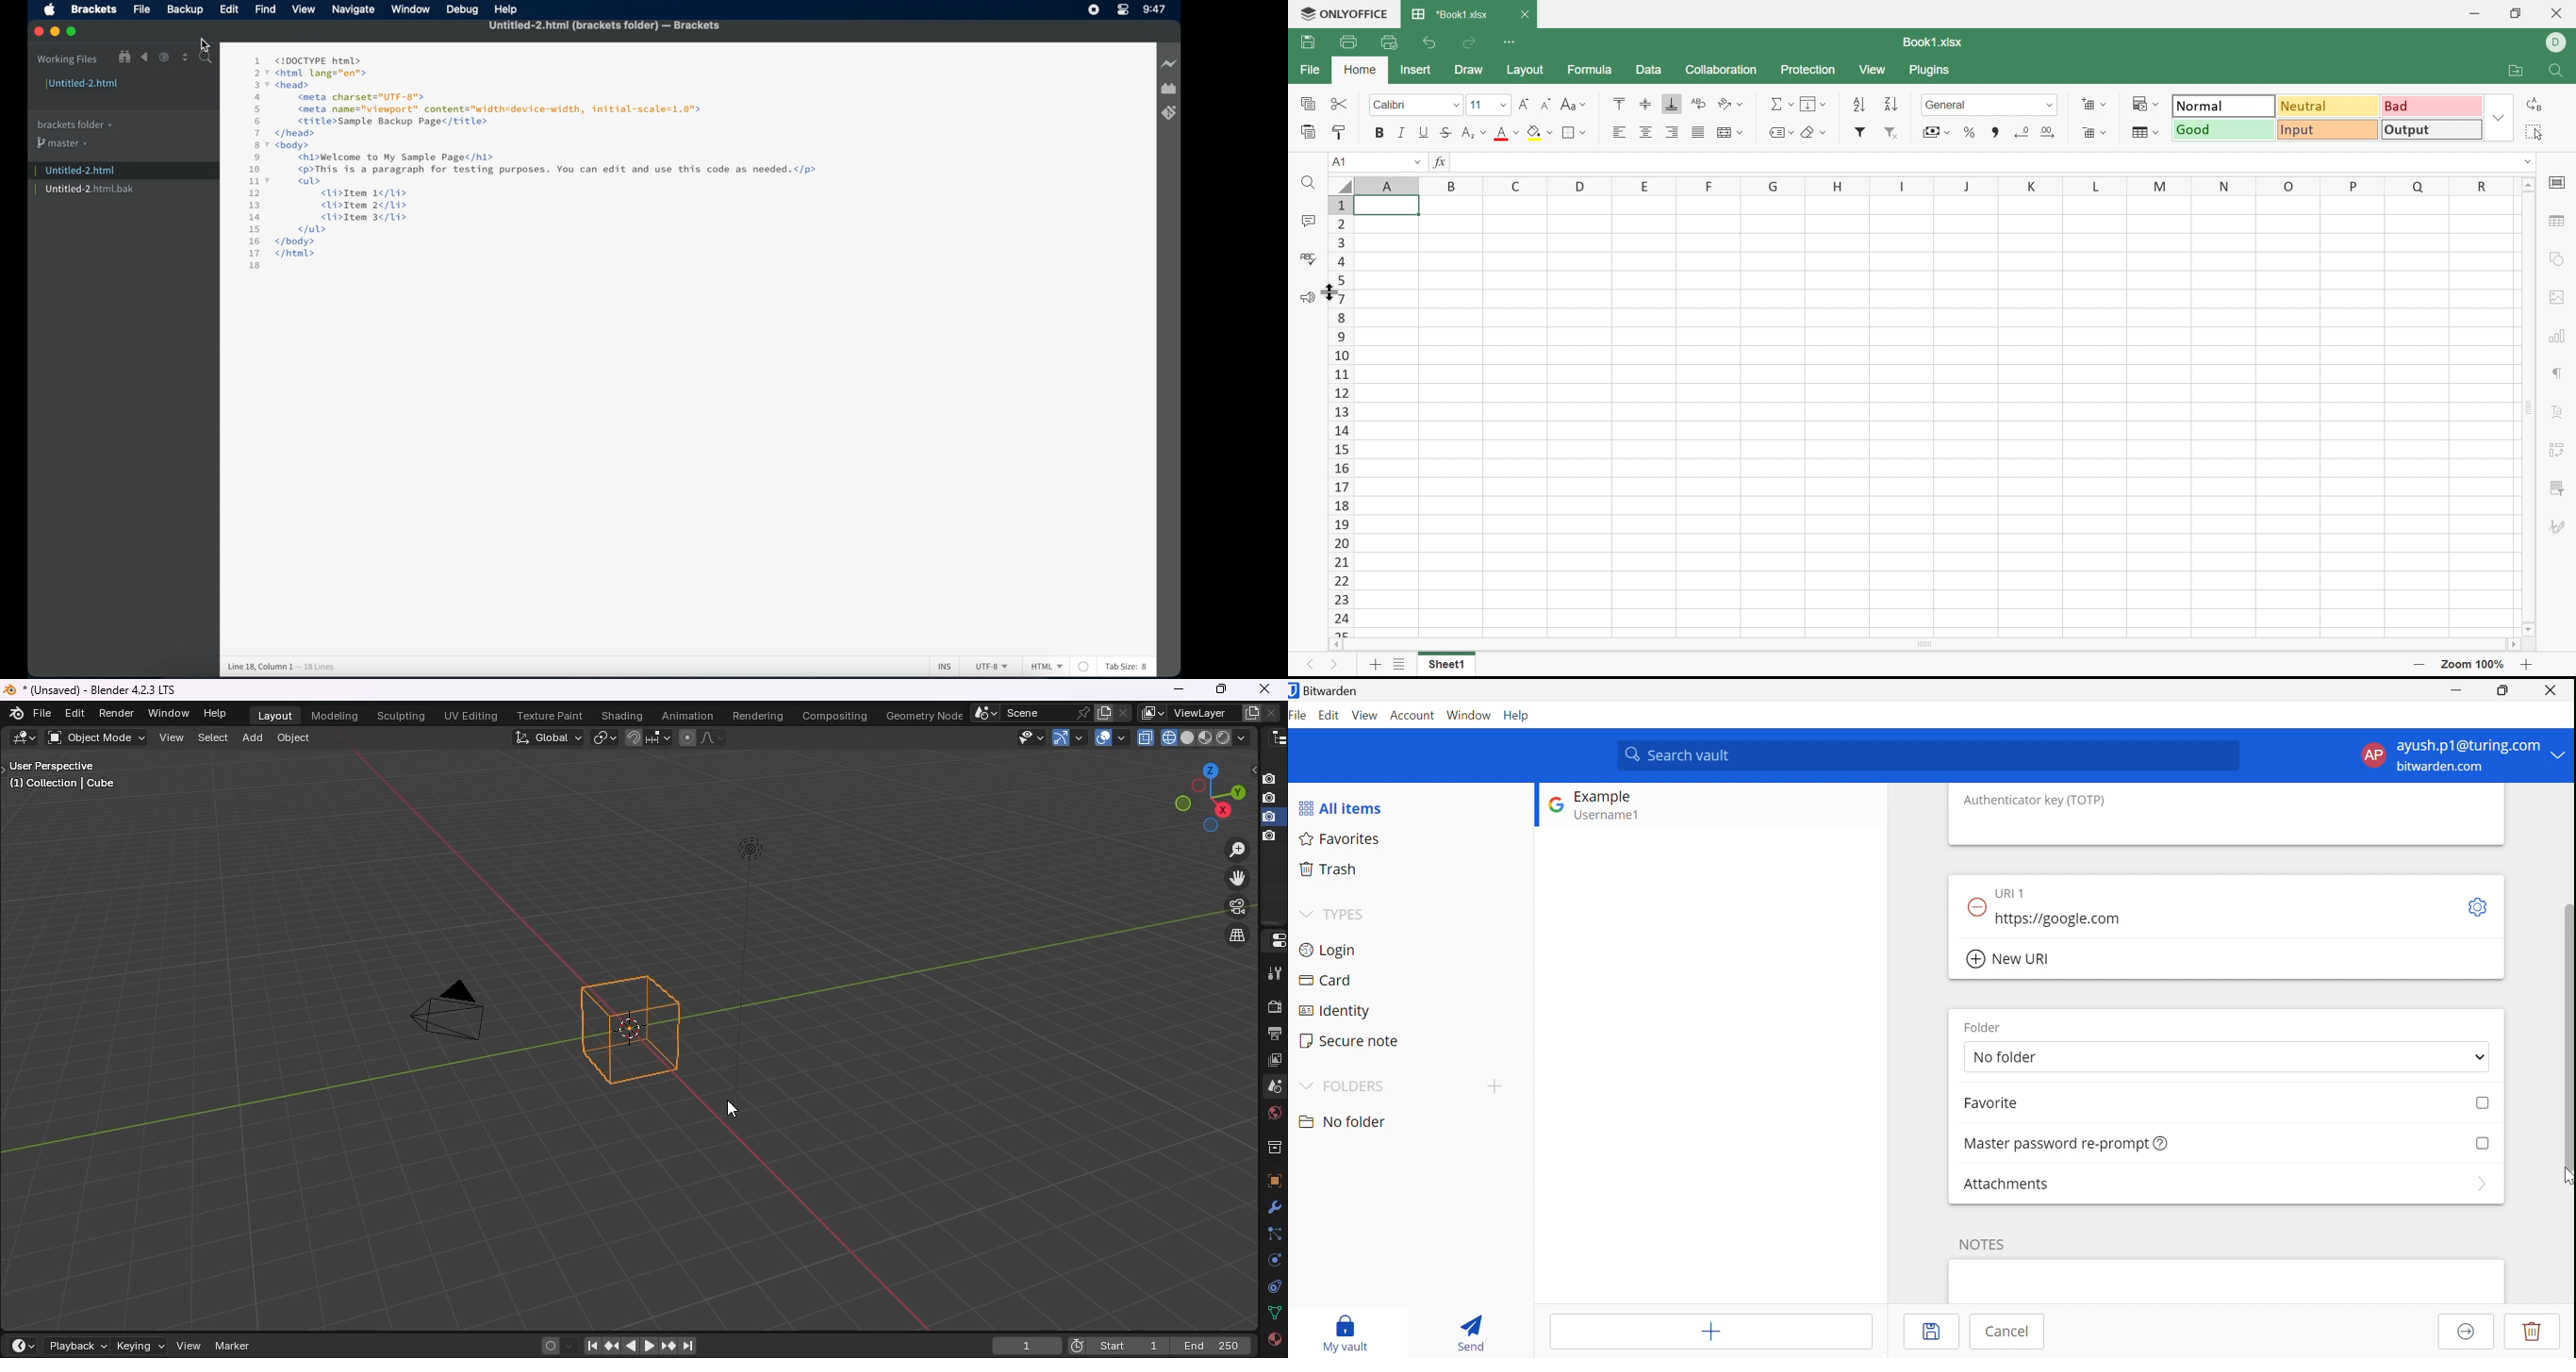  What do you see at coordinates (1438, 161) in the screenshot?
I see `fx` at bounding box center [1438, 161].